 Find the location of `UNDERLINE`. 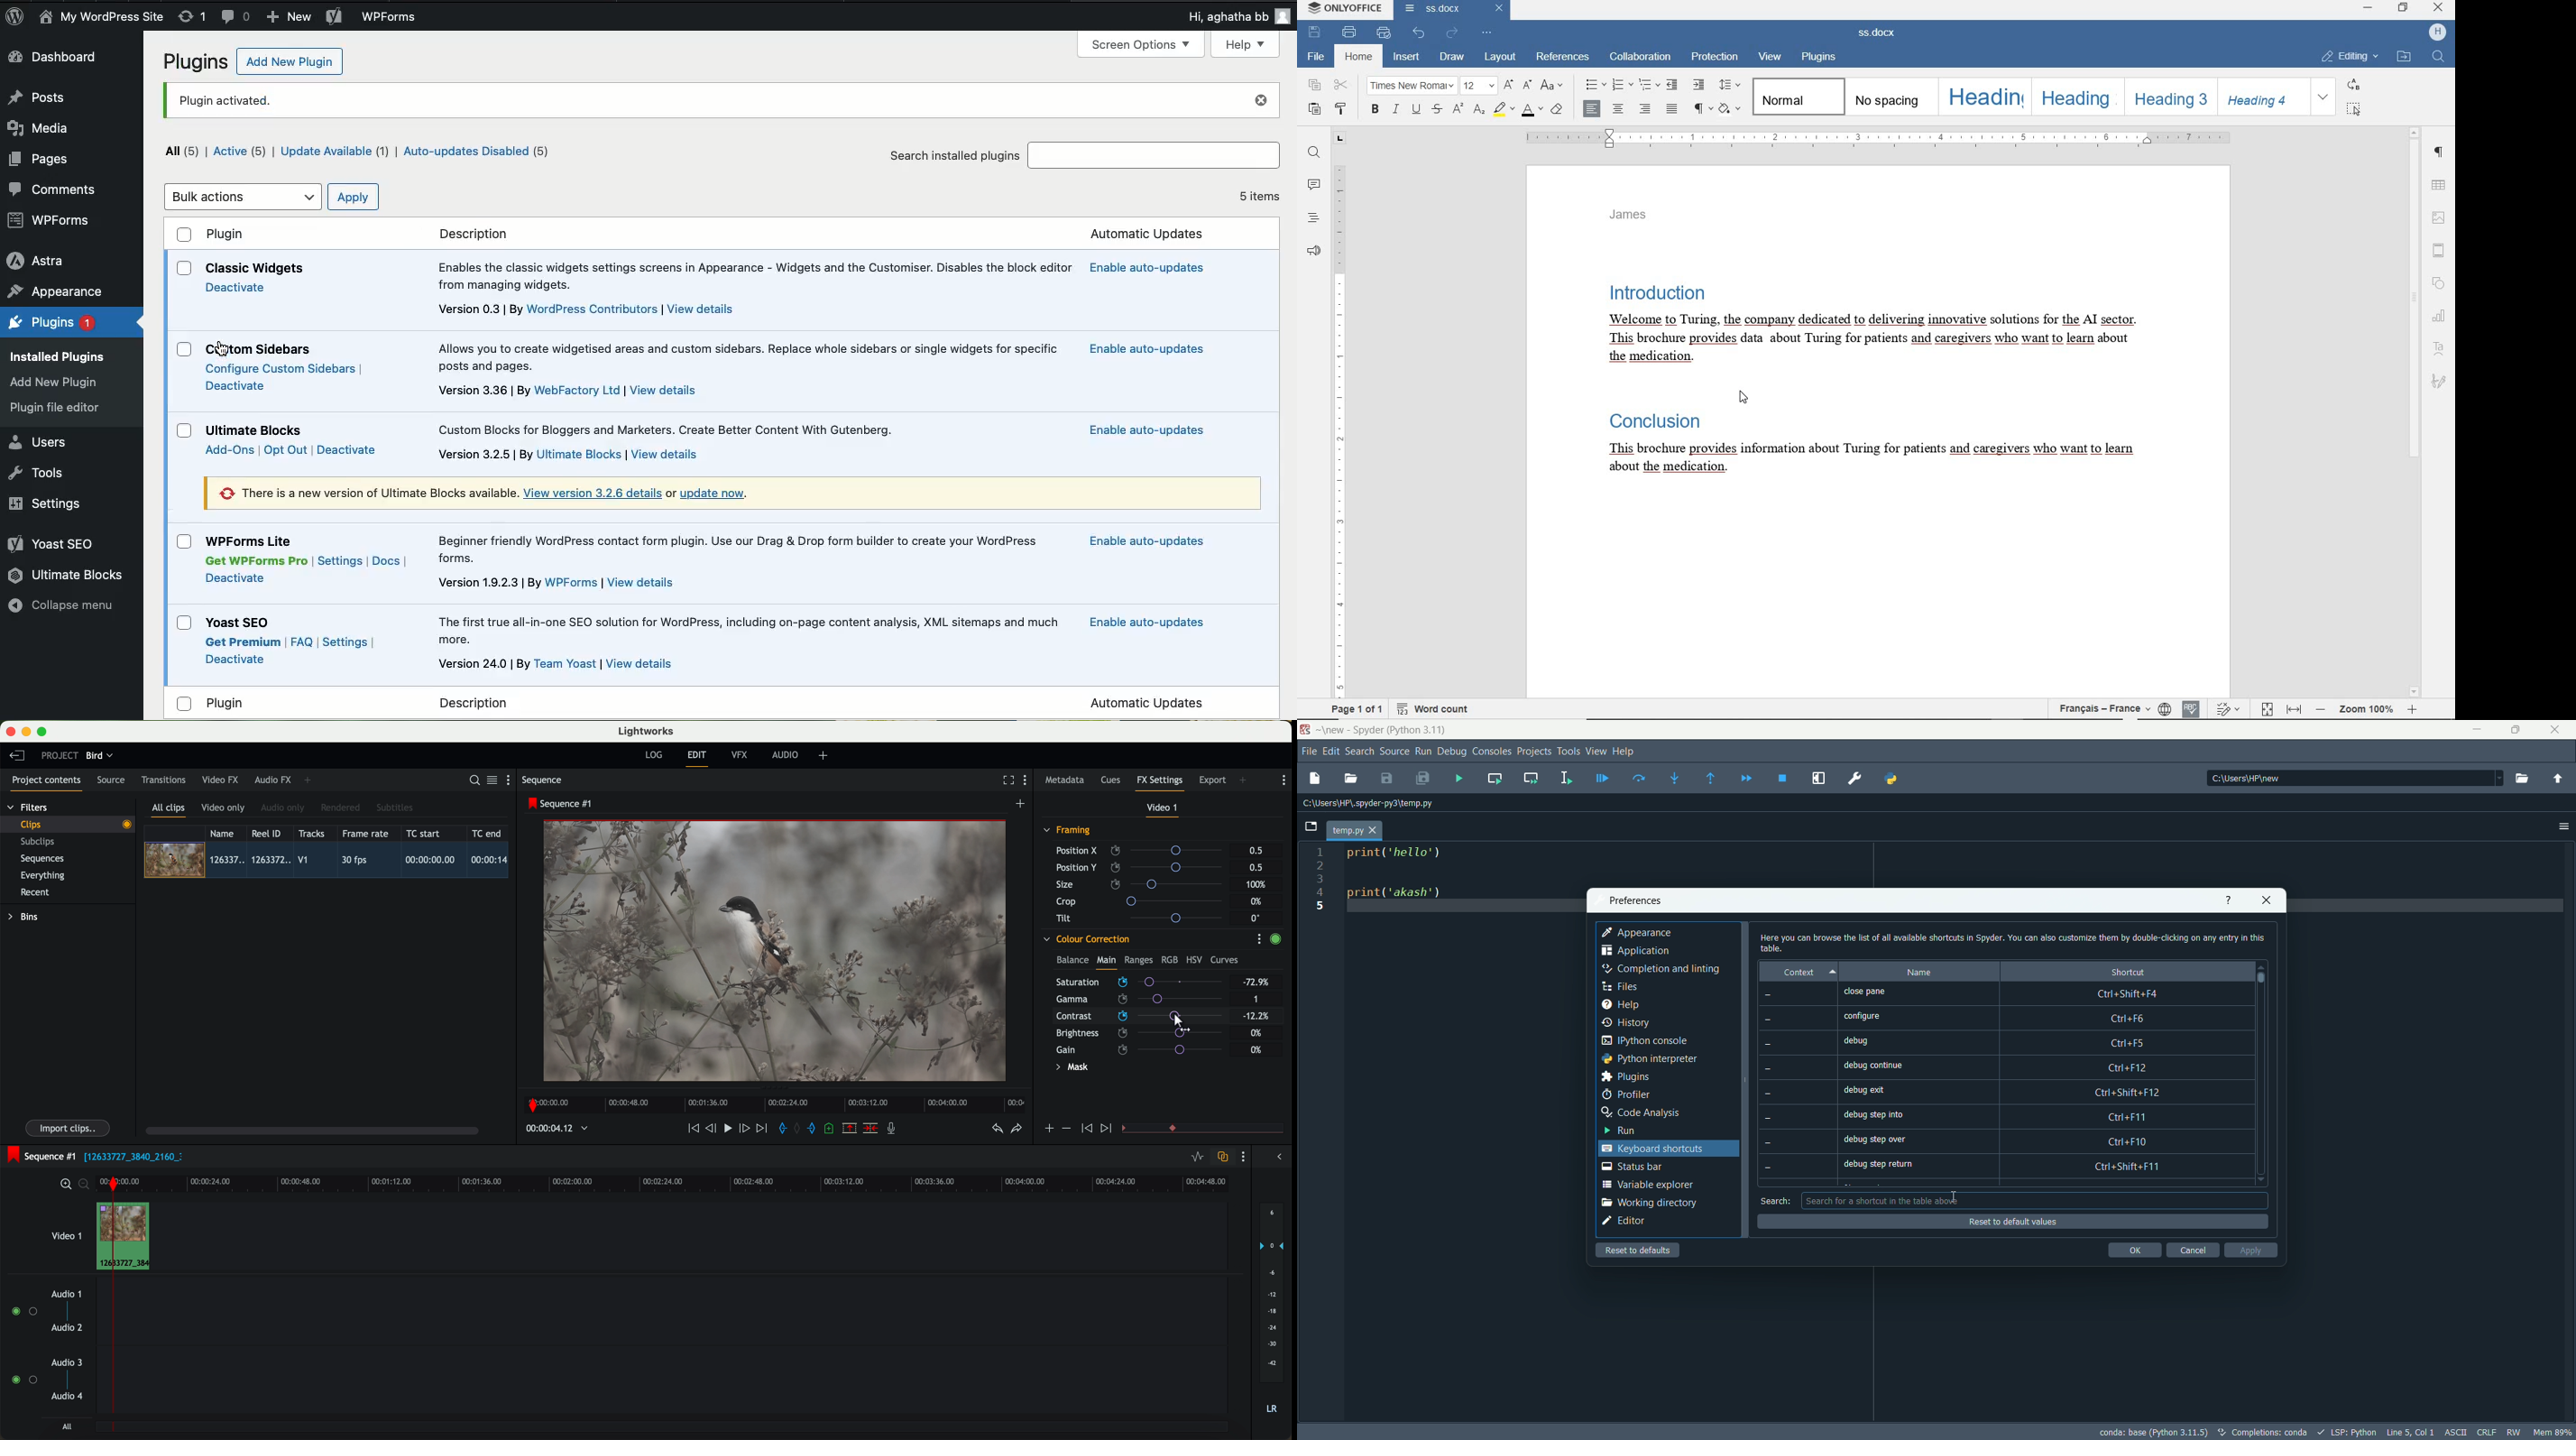

UNDERLINE is located at coordinates (1416, 110).